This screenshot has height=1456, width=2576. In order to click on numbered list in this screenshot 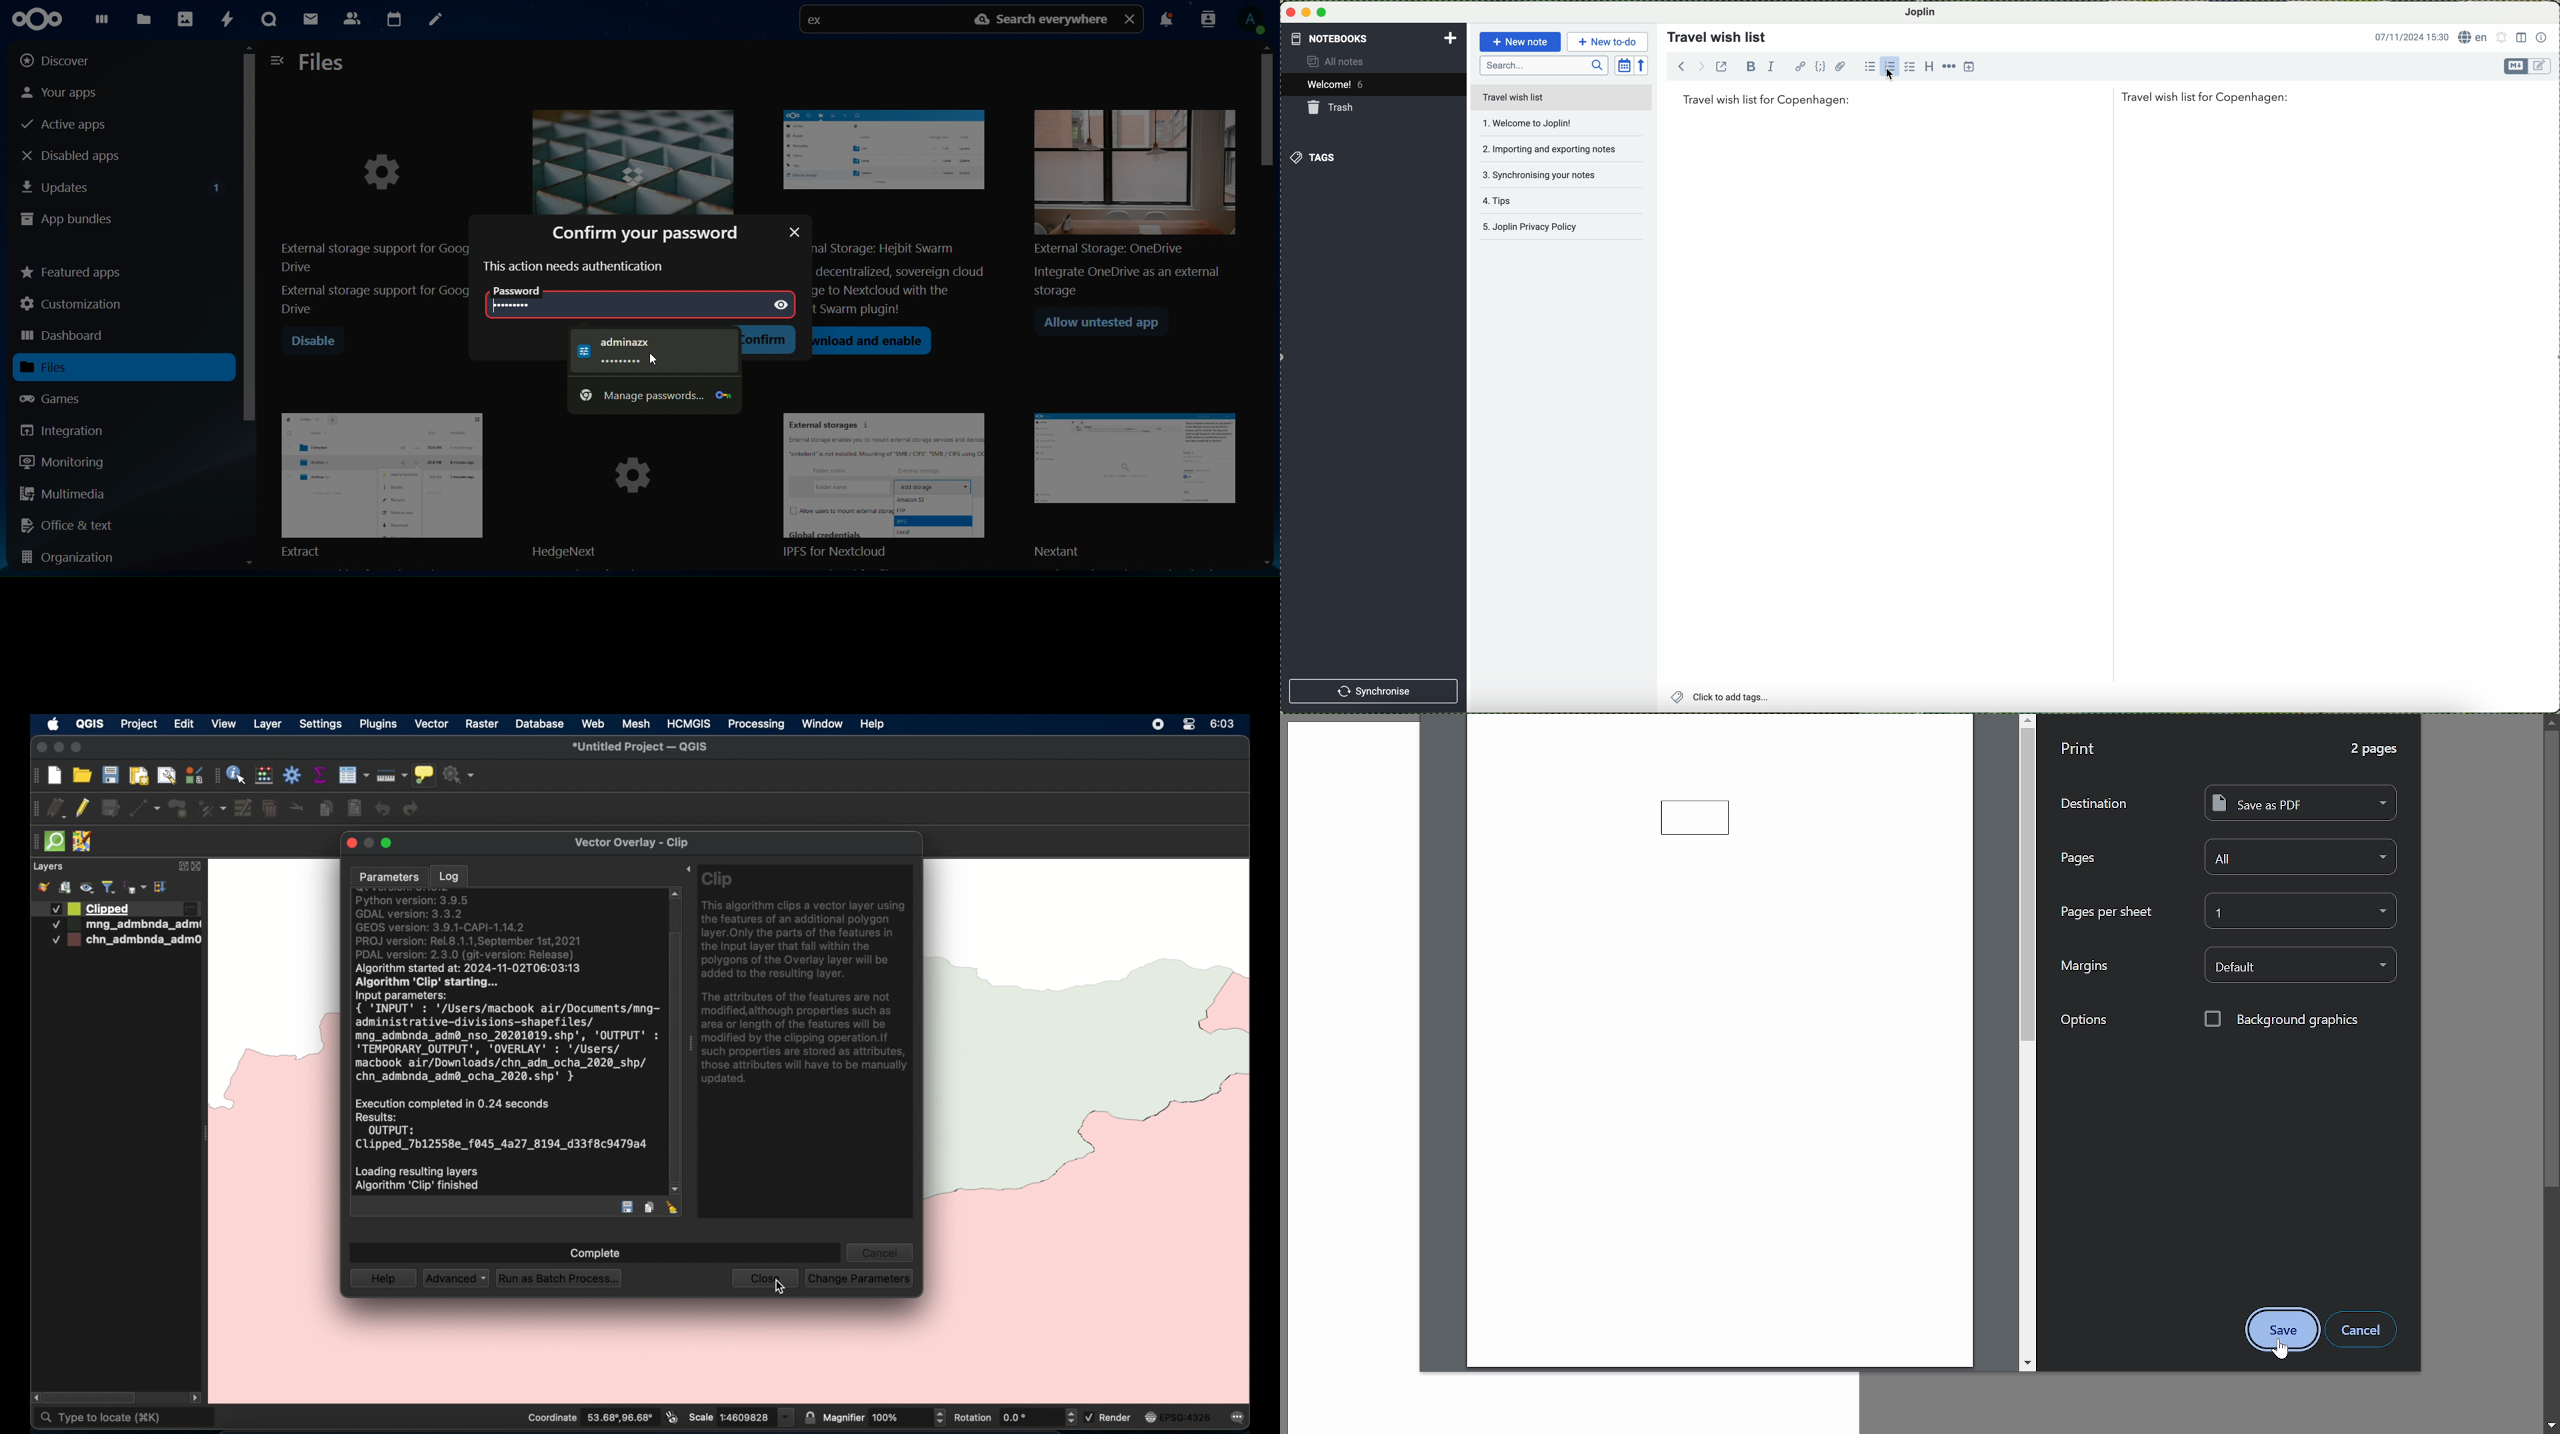, I will do `click(1889, 66)`.